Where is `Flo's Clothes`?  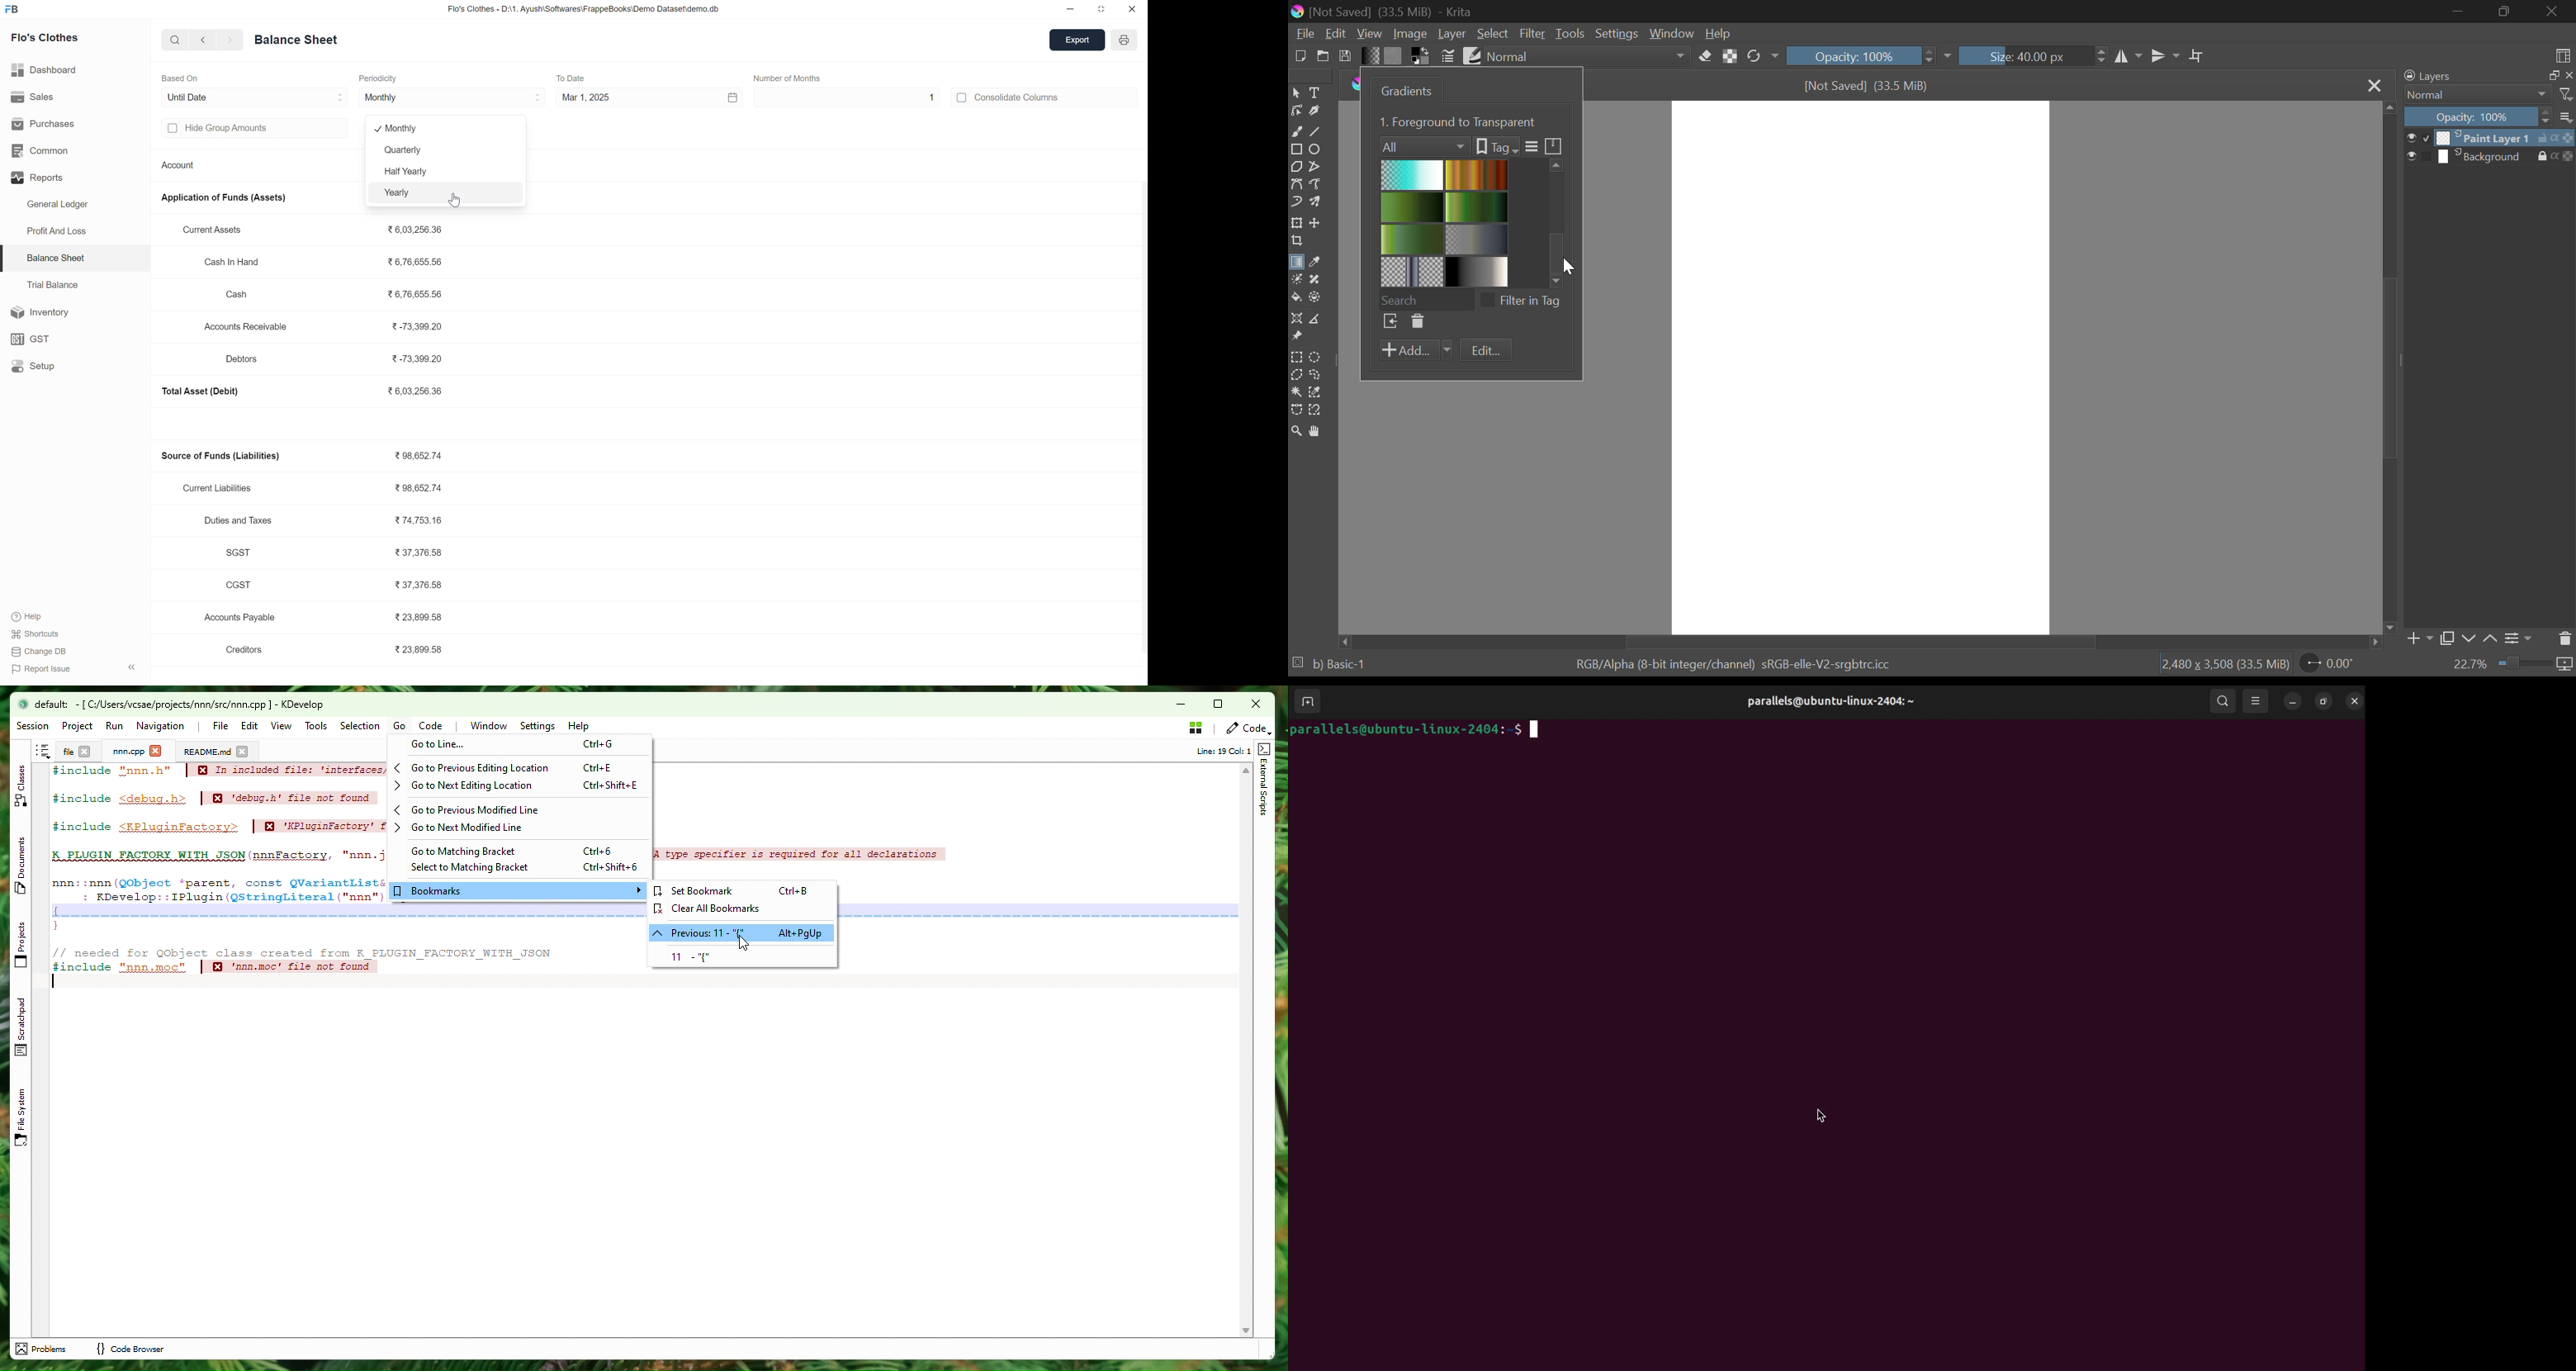
Flo's Clothes is located at coordinates (48, 37).